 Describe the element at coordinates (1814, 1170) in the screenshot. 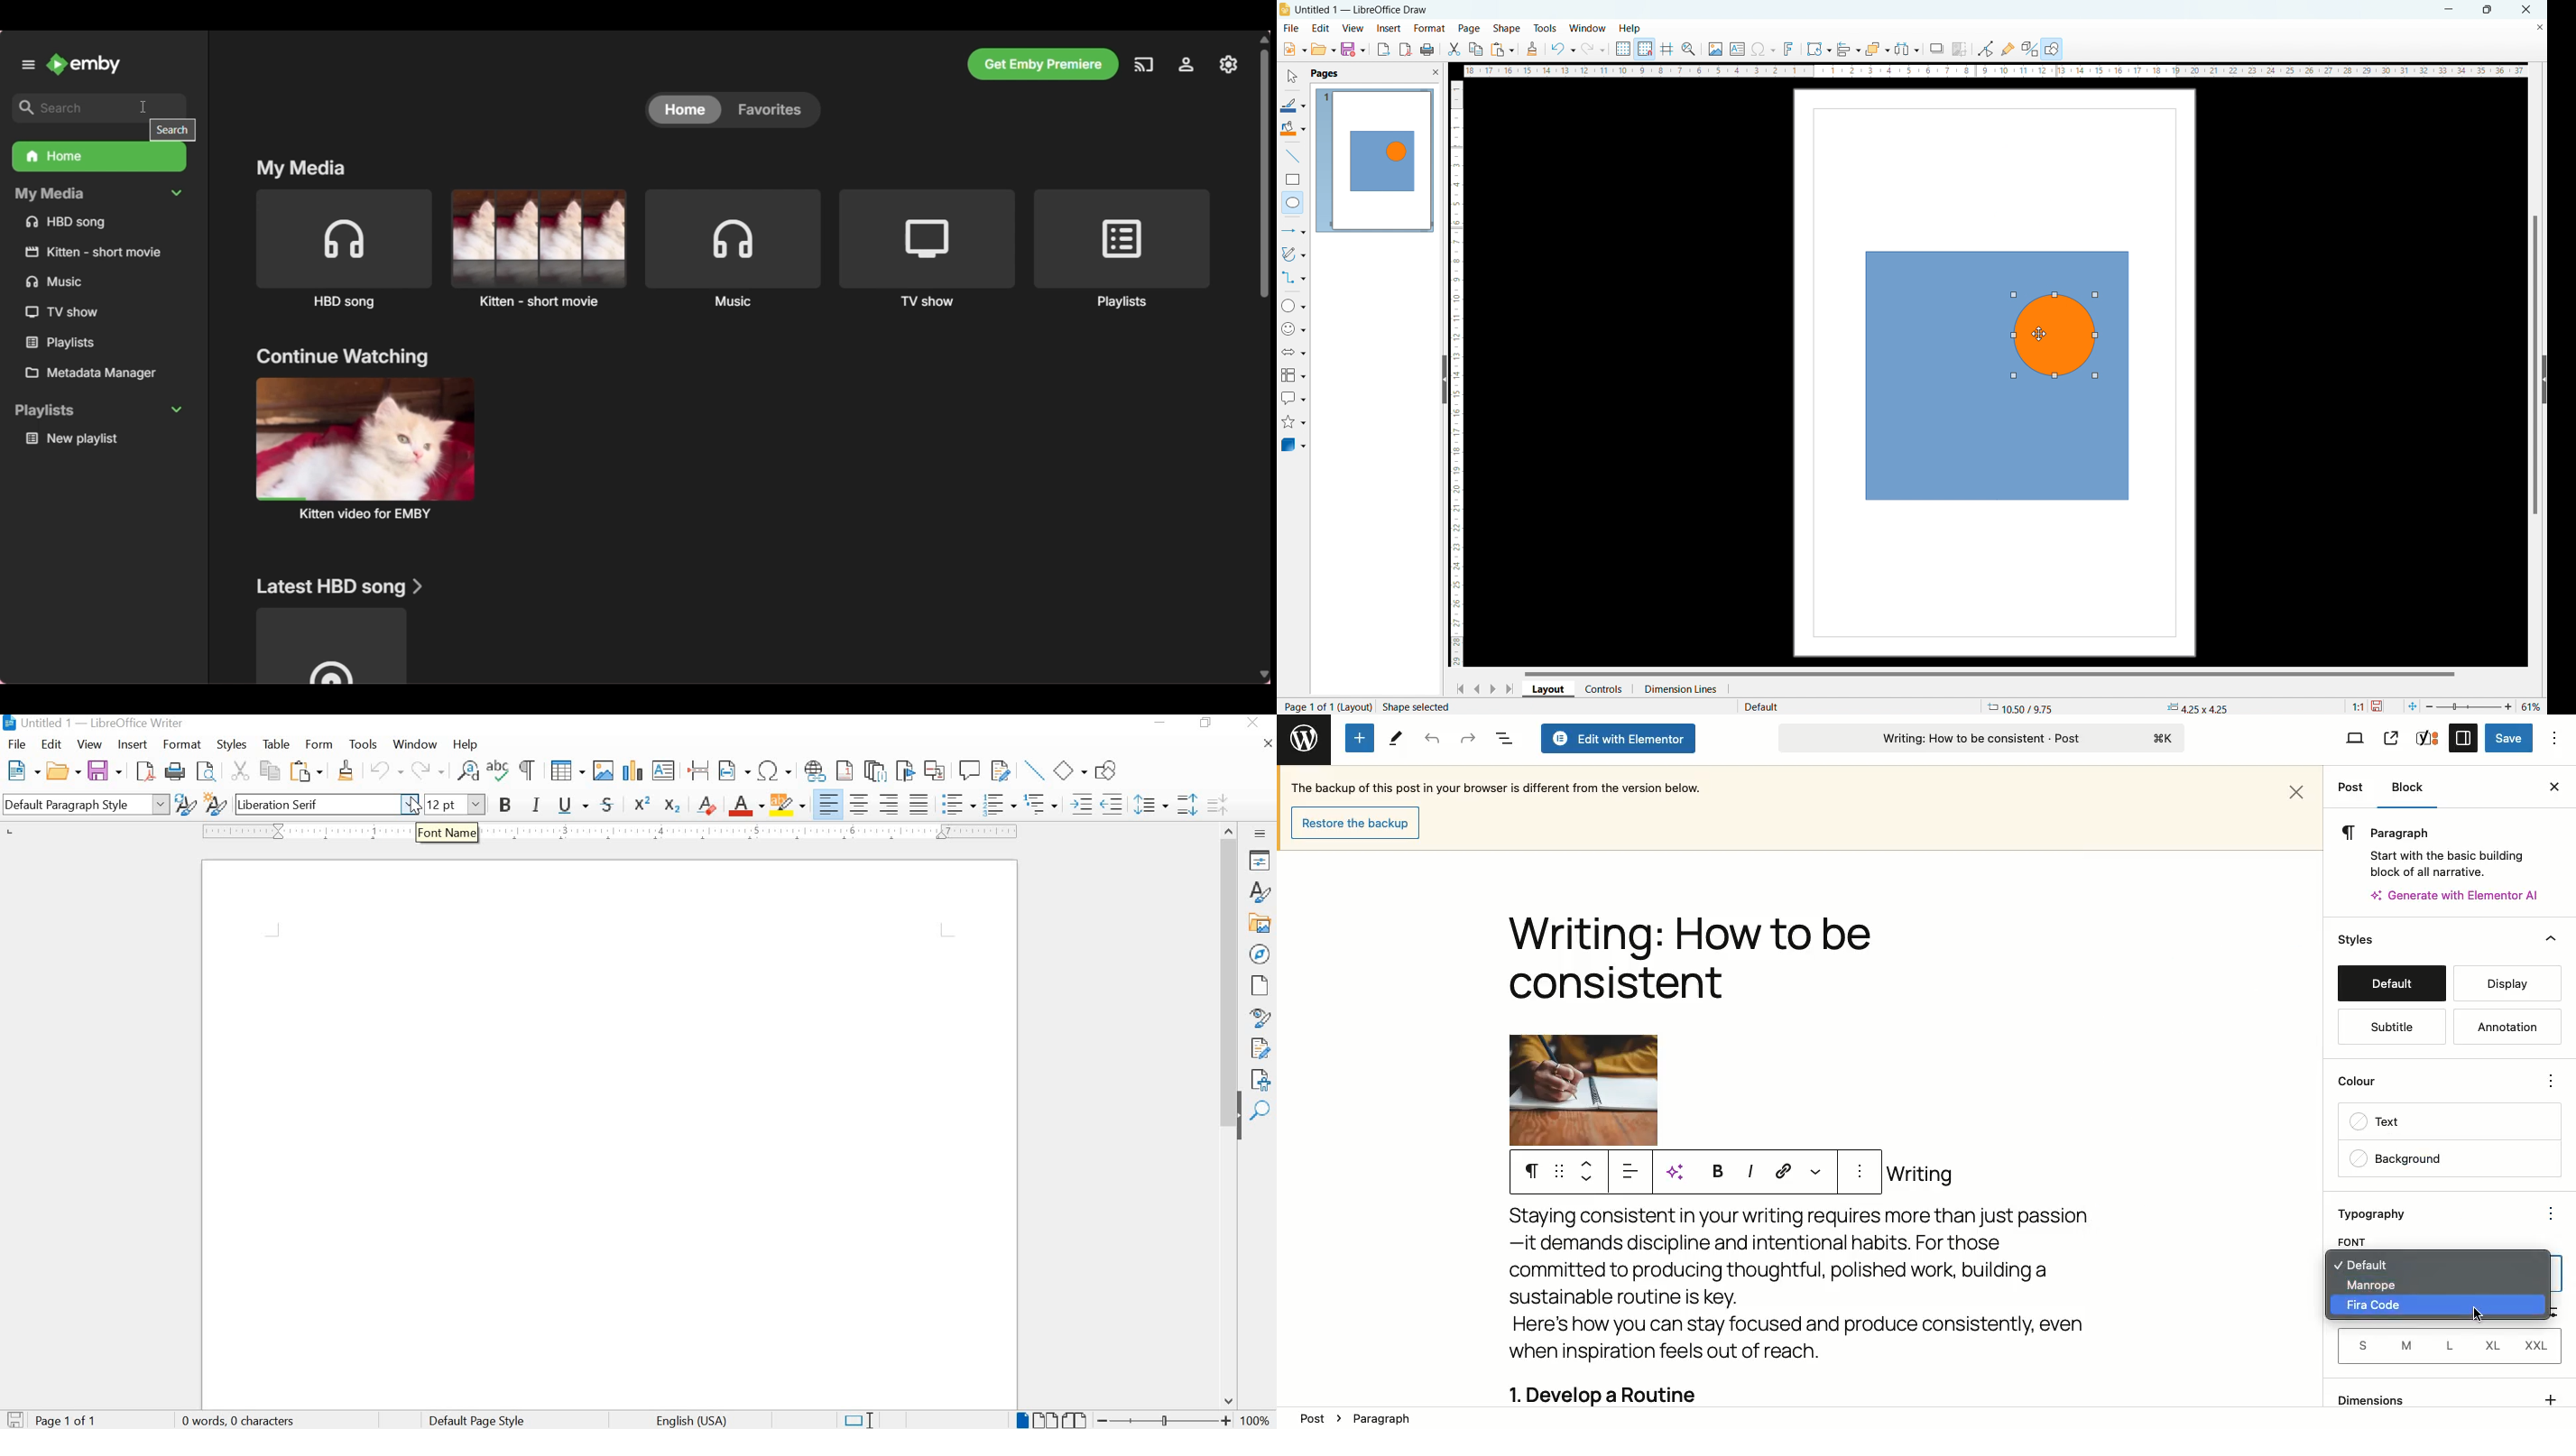

I see `More` at that location.